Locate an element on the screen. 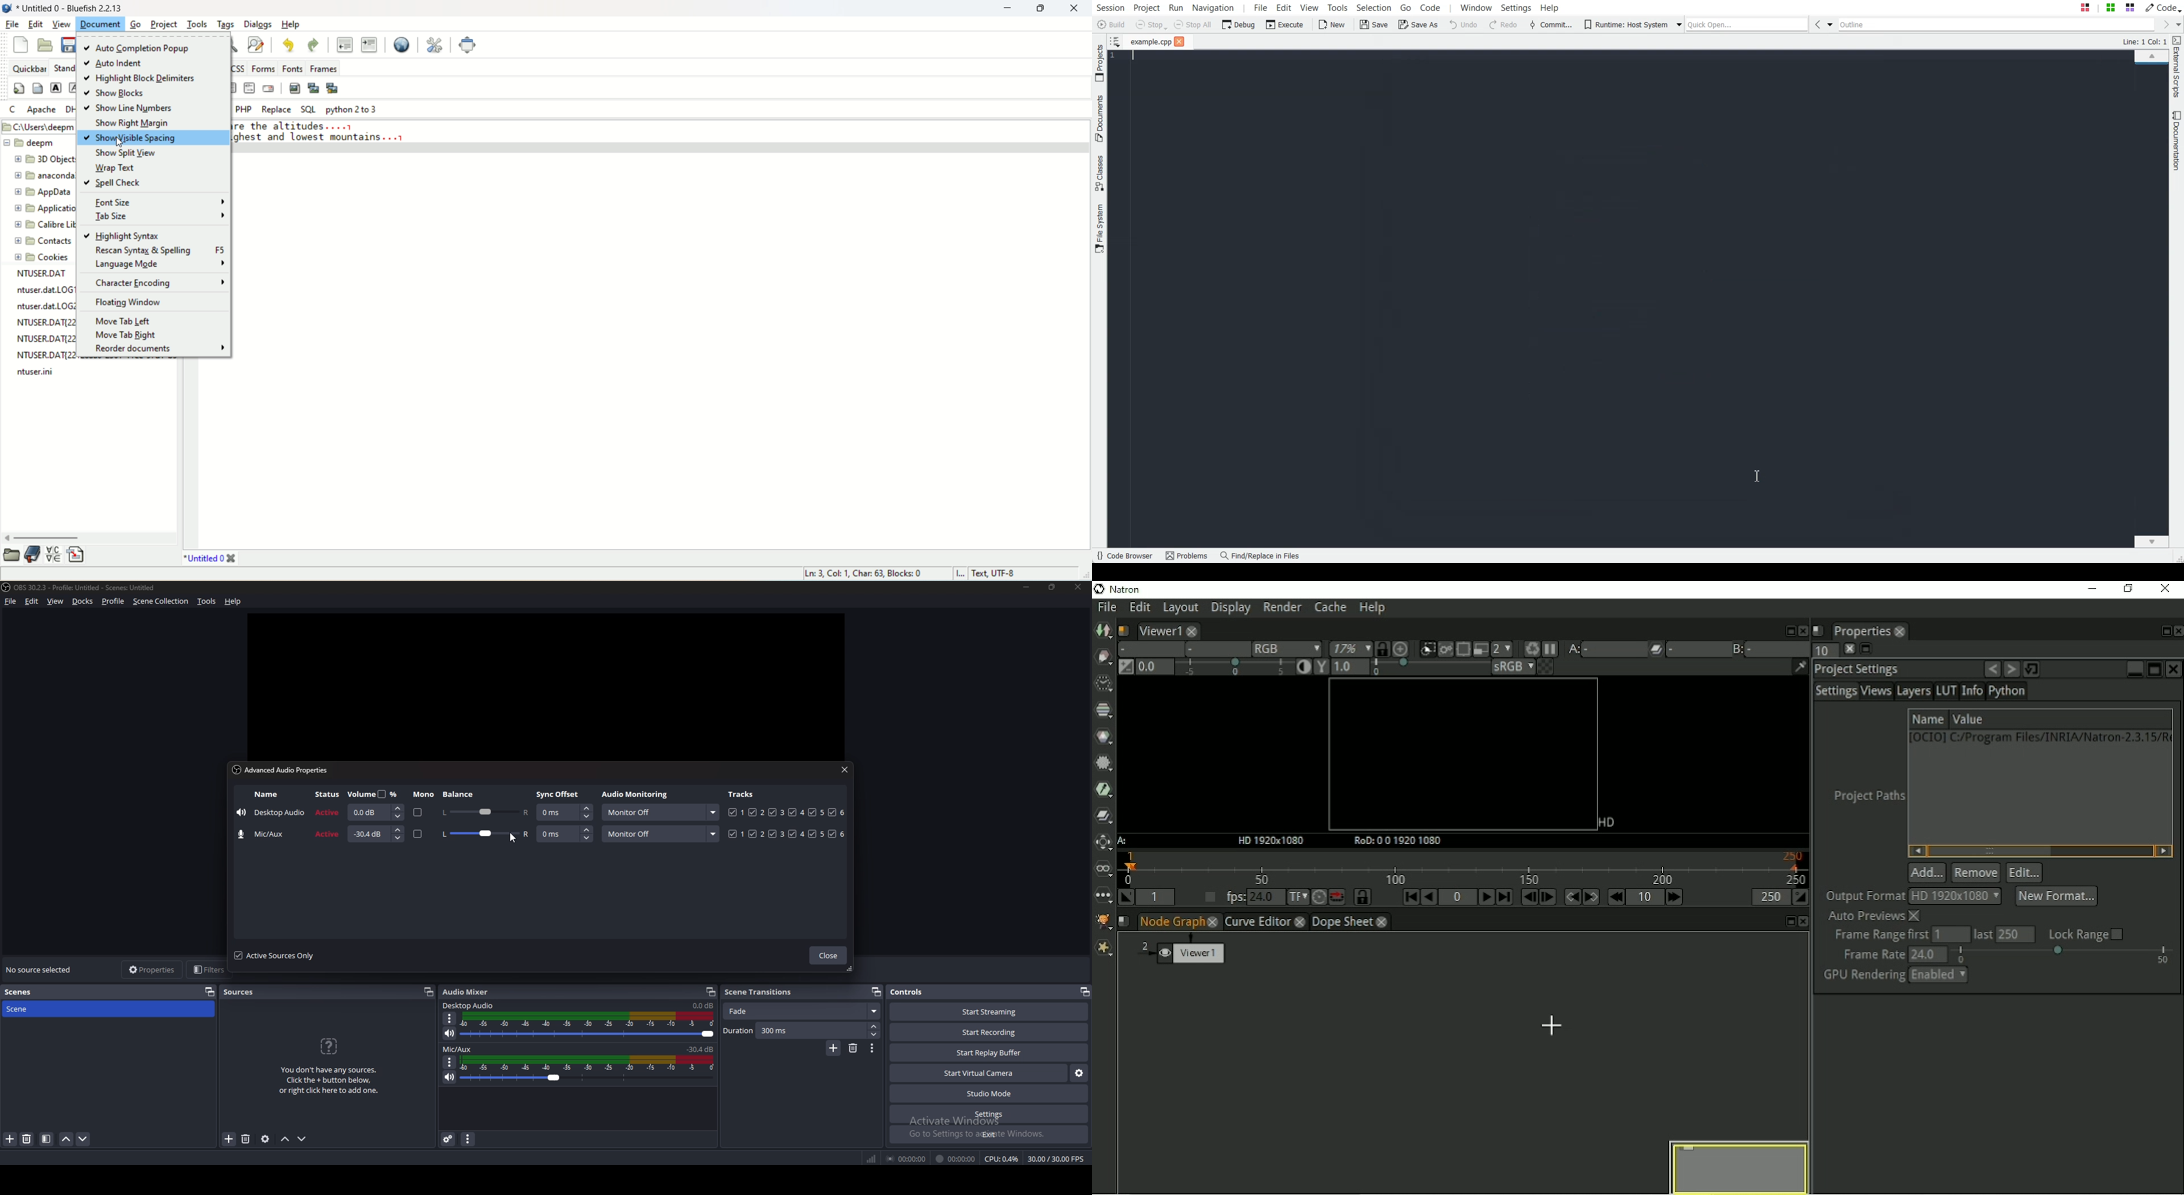  sources is located at coordinates (246, 991).